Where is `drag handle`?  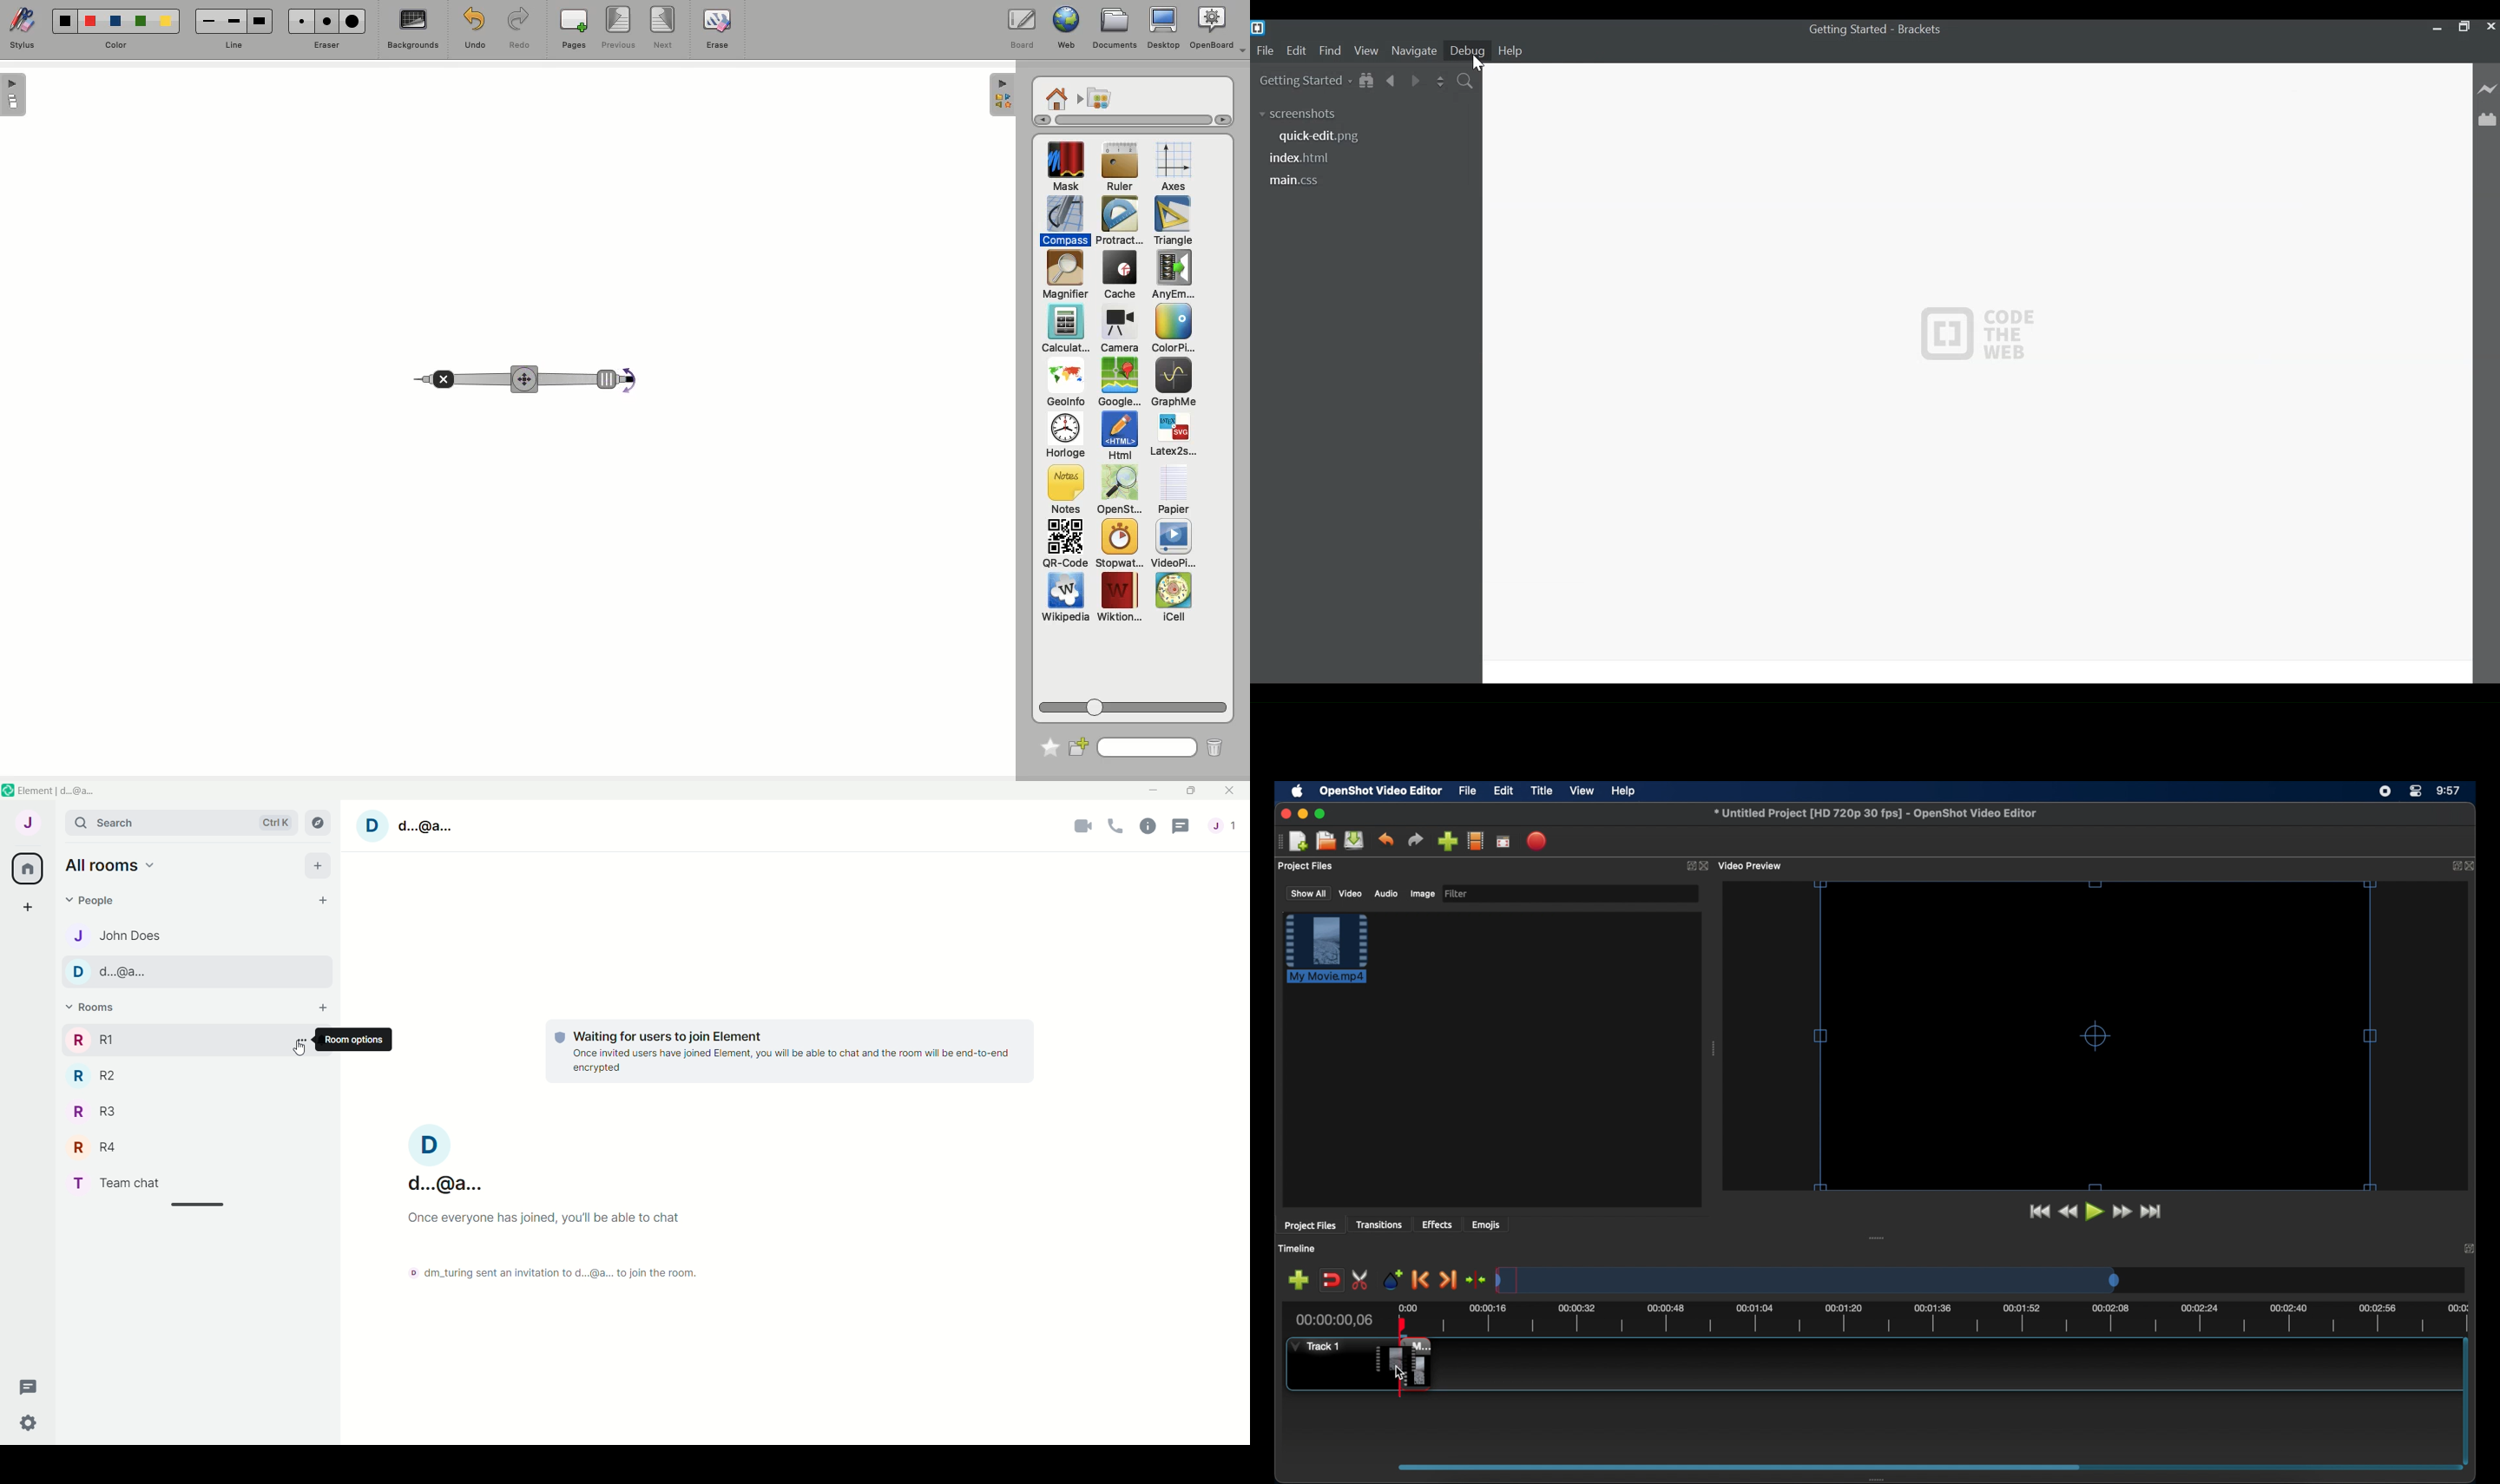
drag handle is located at coordinates (1715, 1049).